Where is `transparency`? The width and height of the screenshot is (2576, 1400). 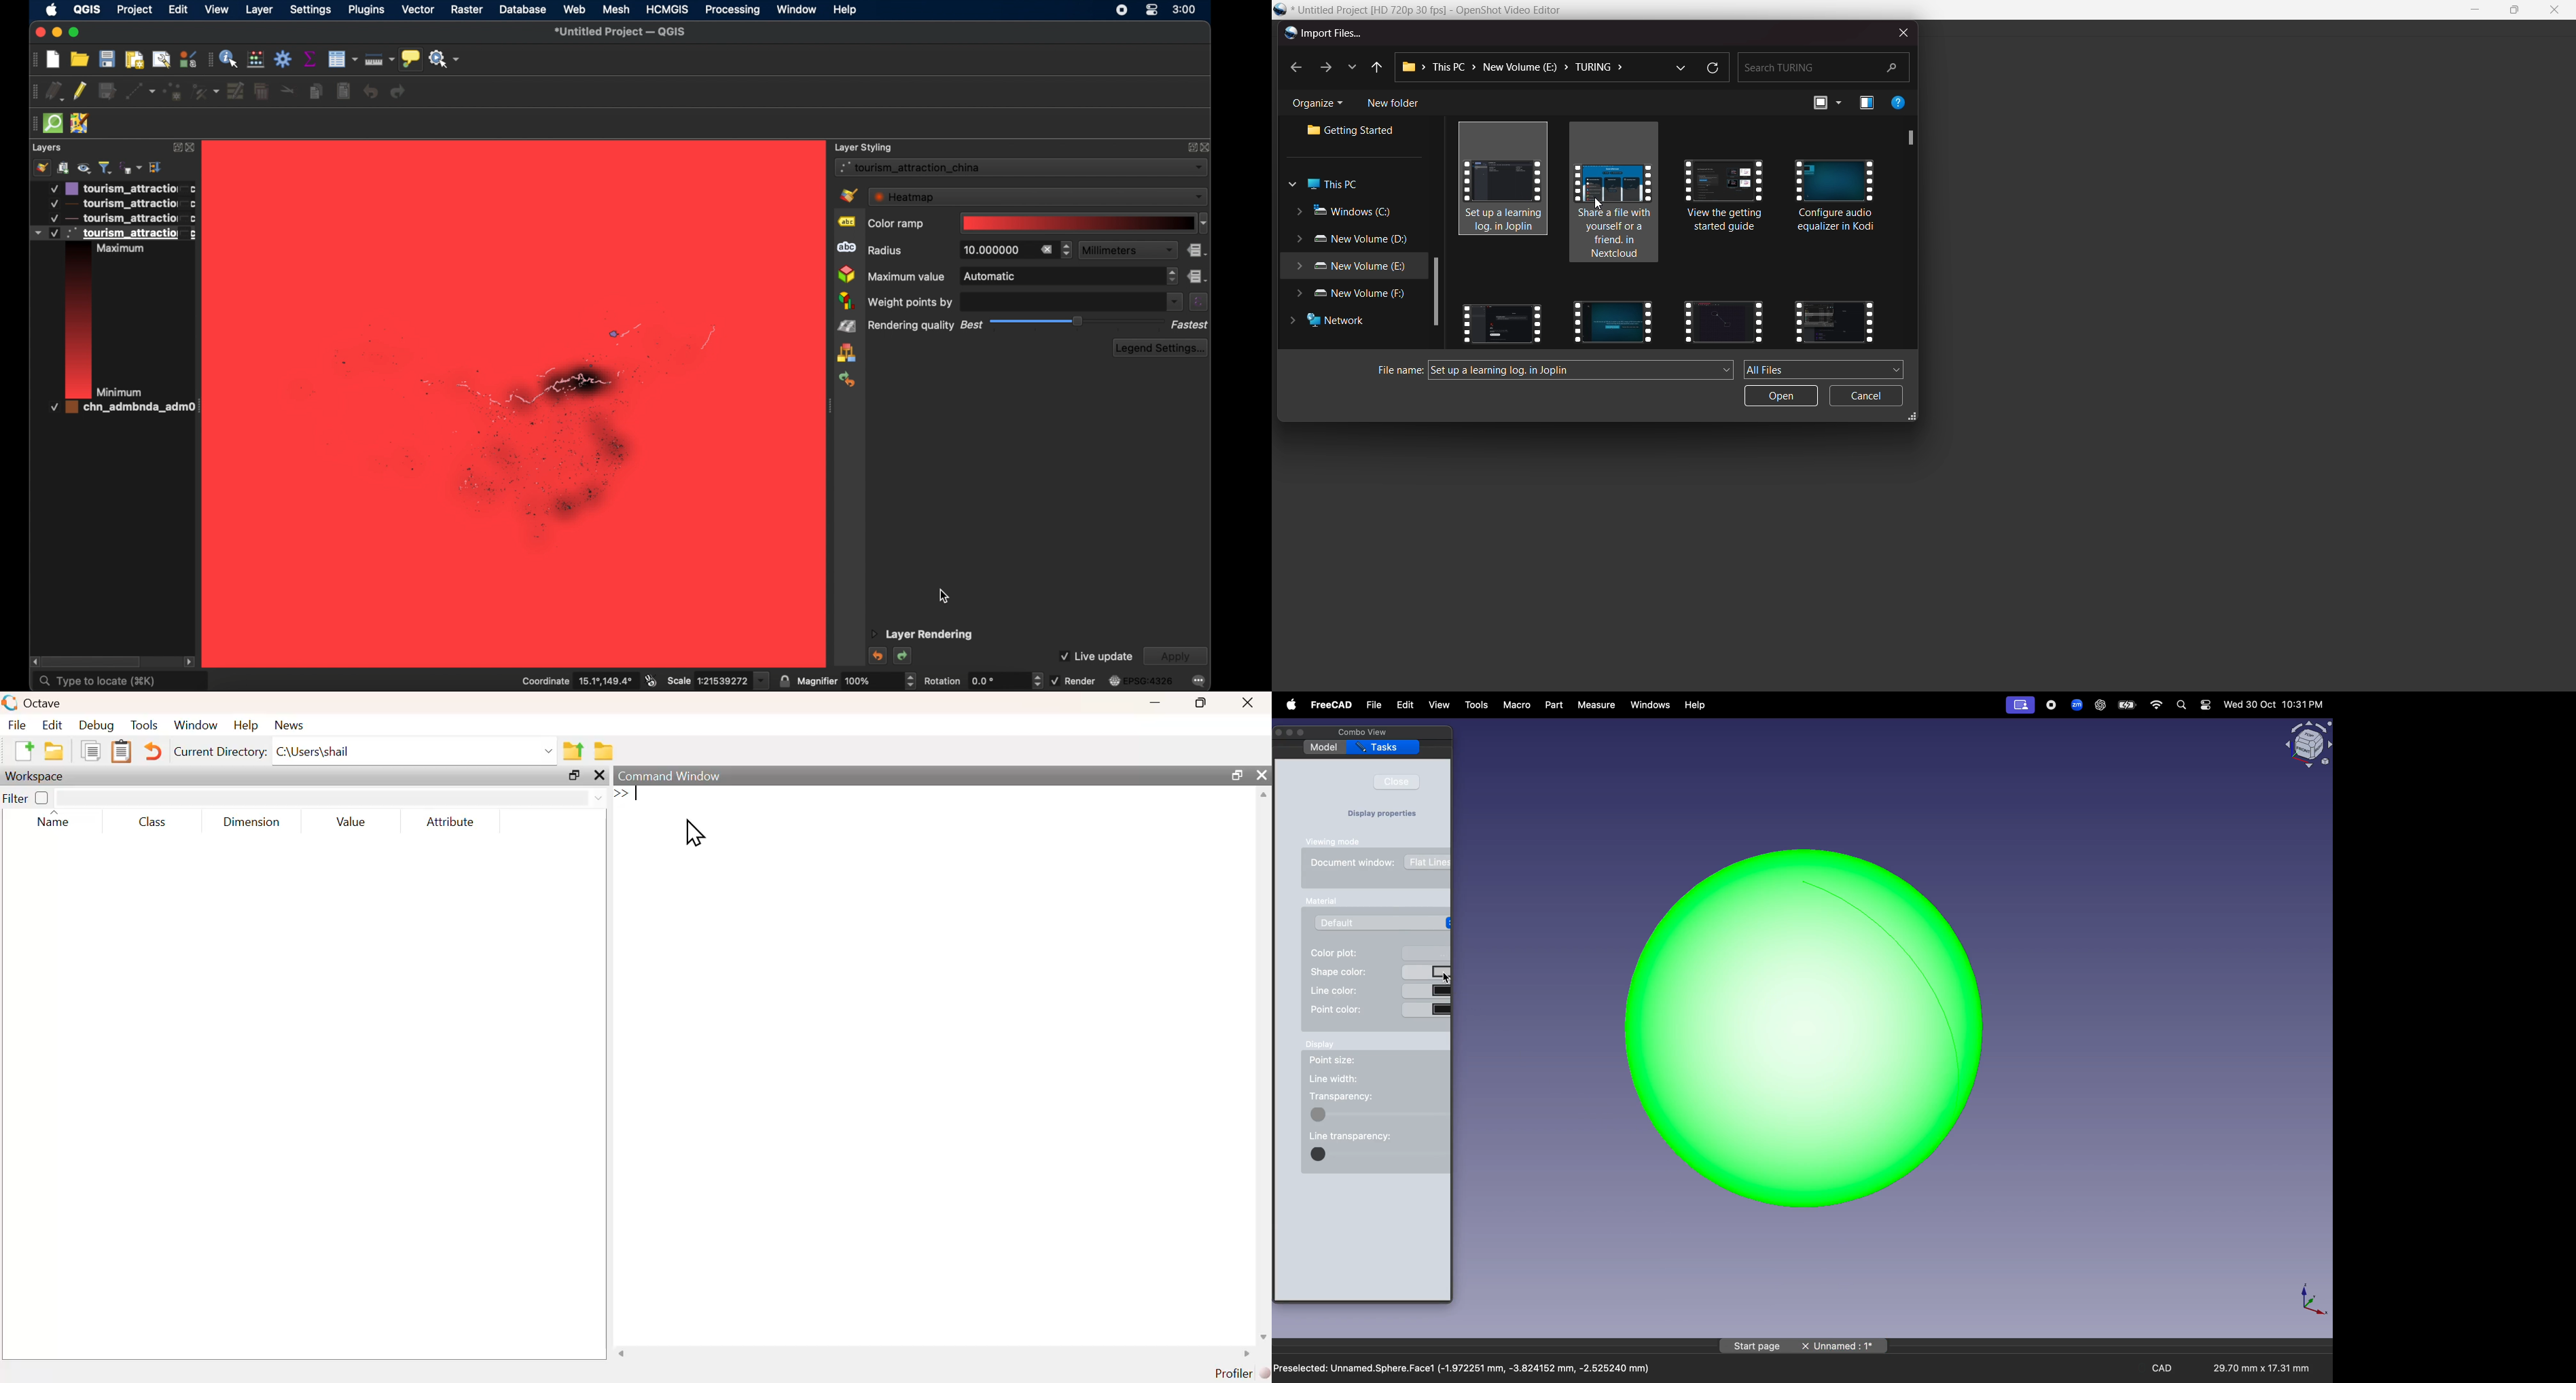 transparency is located at coordinates (1348, 1097).